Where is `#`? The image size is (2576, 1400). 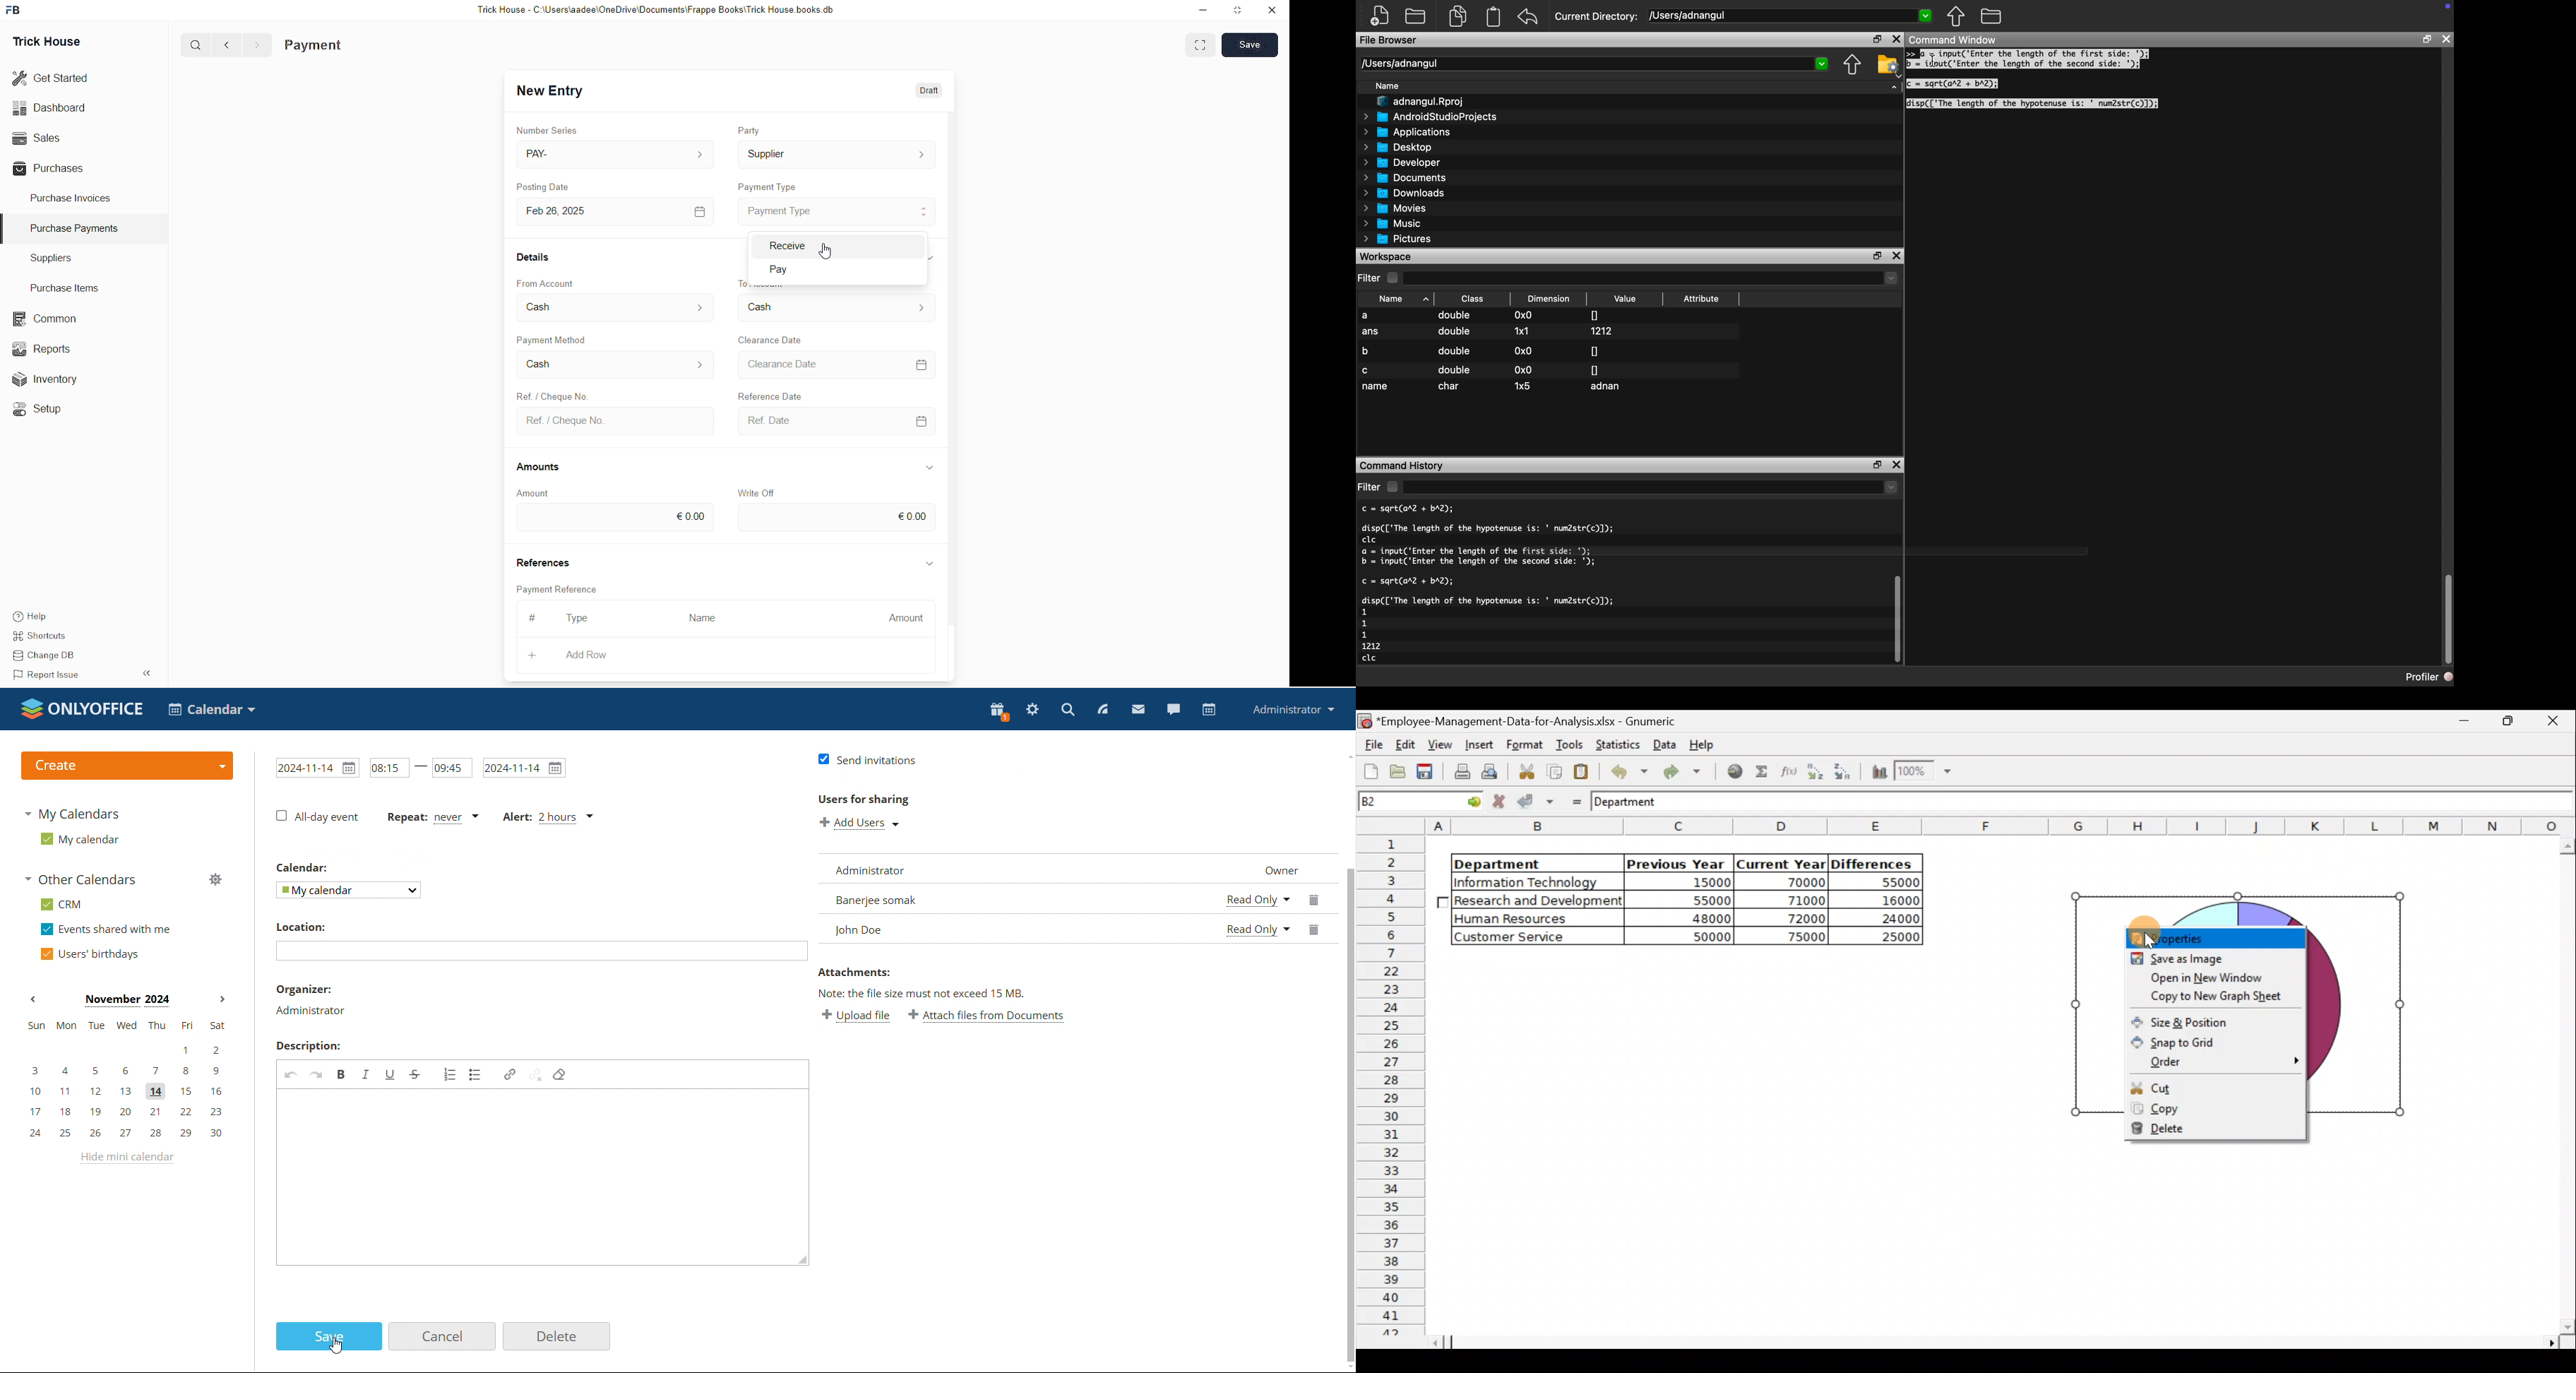
# is located at coordinates (535, 617).